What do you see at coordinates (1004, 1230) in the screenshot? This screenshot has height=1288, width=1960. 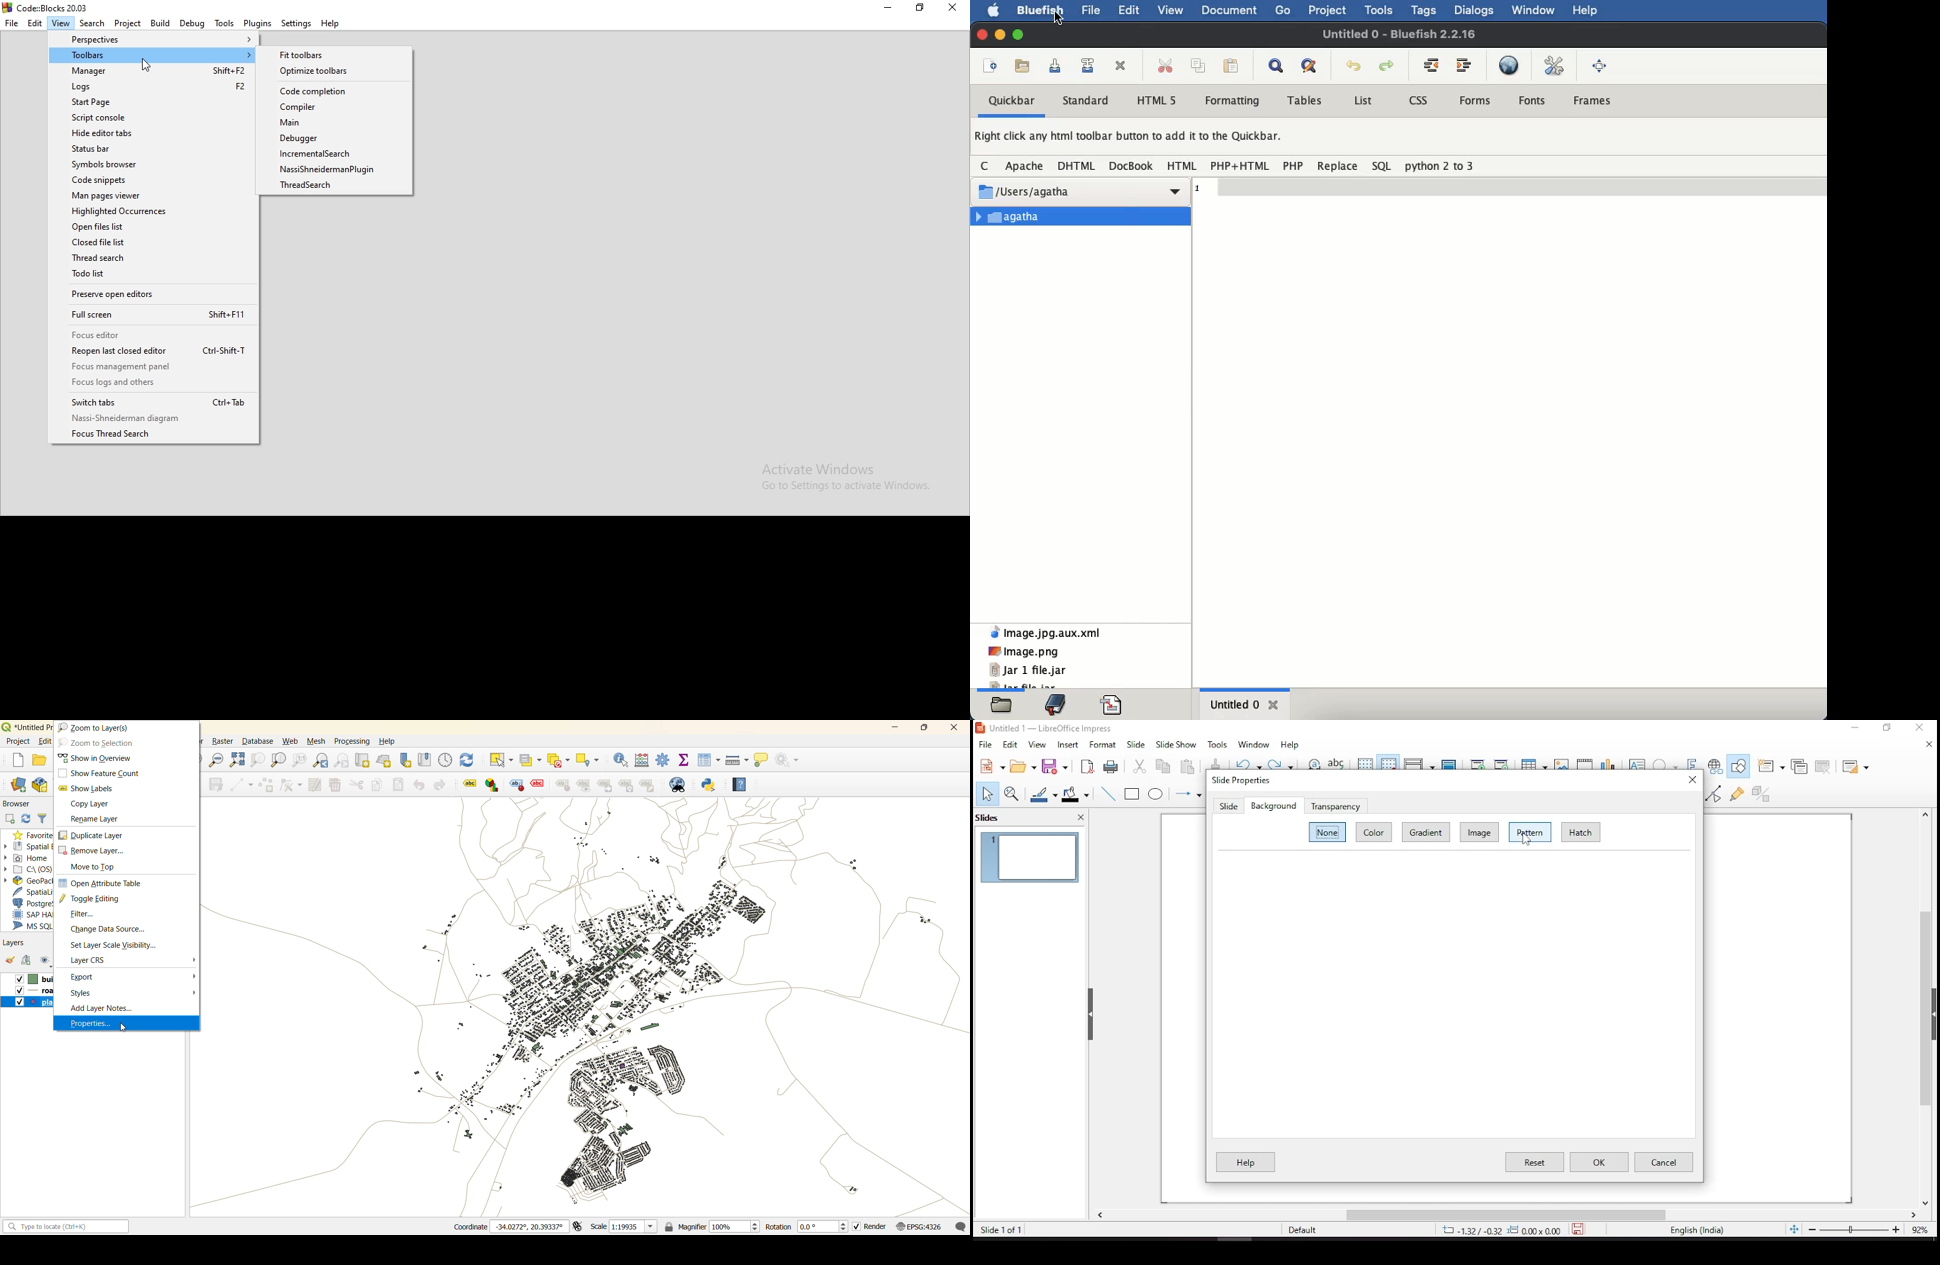 I see `slide 1 of 1` at bounding box center [1004, 1230].